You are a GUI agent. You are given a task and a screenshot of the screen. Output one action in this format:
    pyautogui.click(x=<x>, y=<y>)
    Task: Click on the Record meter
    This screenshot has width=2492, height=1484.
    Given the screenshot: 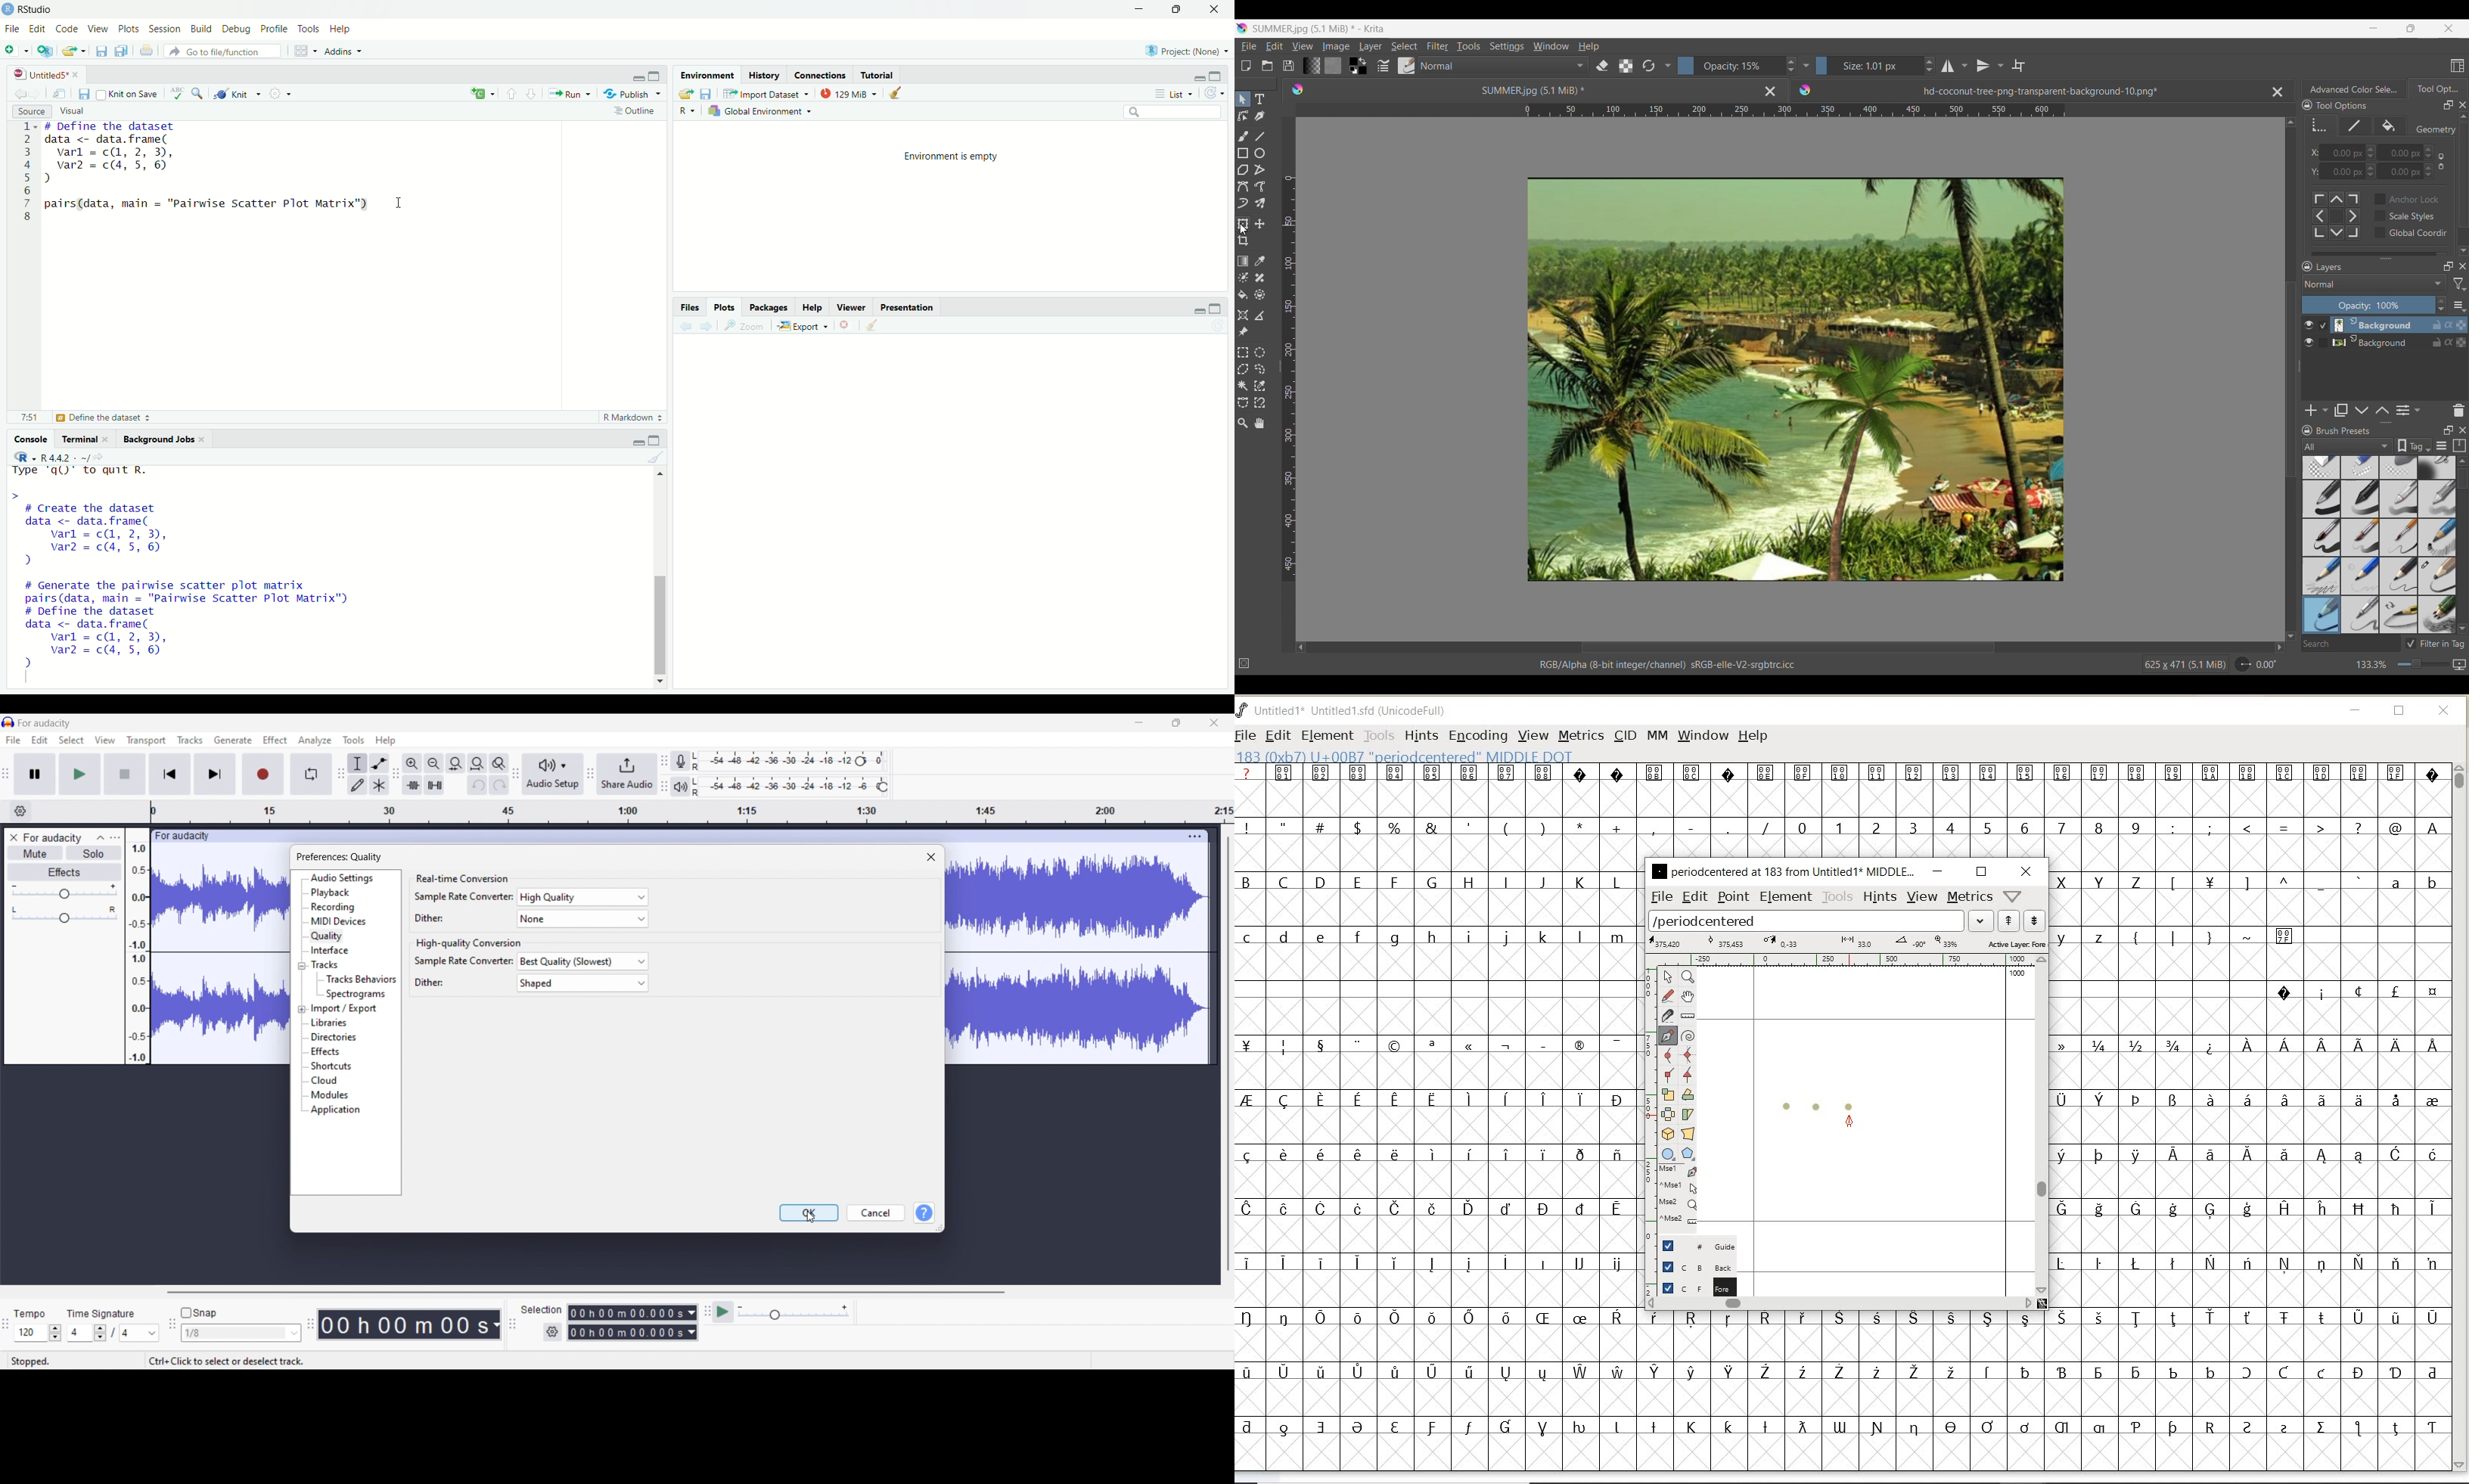 What is the action you would take?
    pyautogui.click(x=680, y=761)
    